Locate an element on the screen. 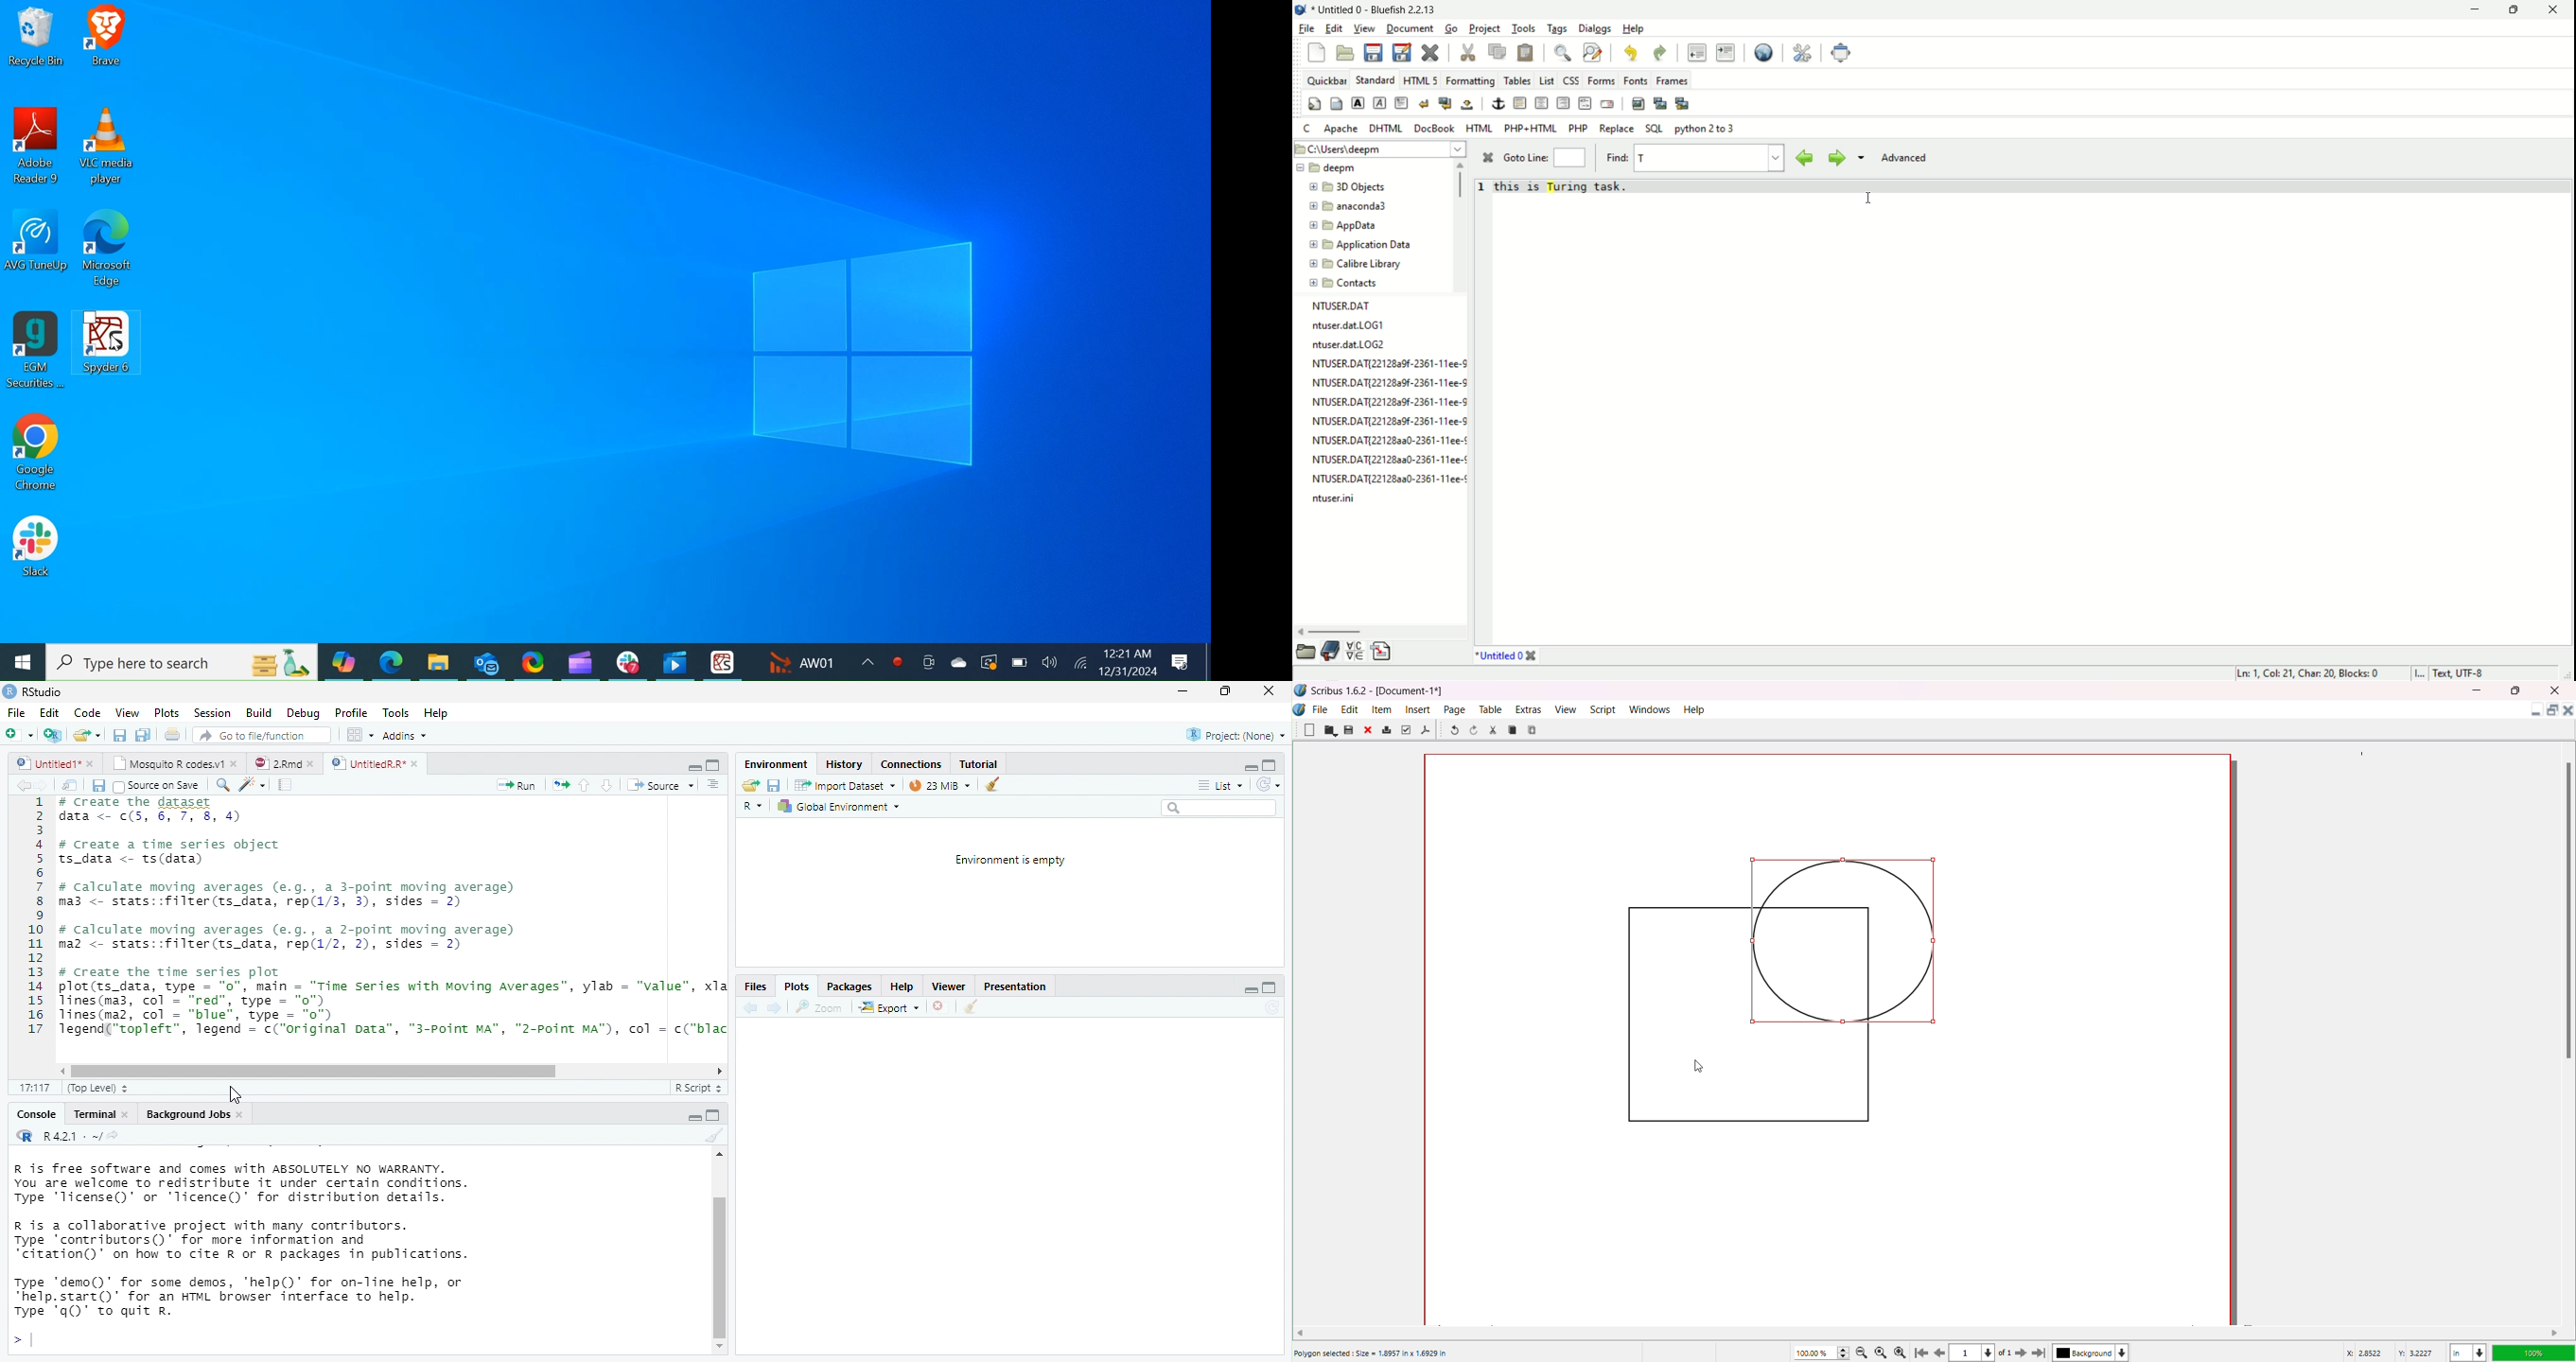  Refresh is located at coordinates (1269, 785).